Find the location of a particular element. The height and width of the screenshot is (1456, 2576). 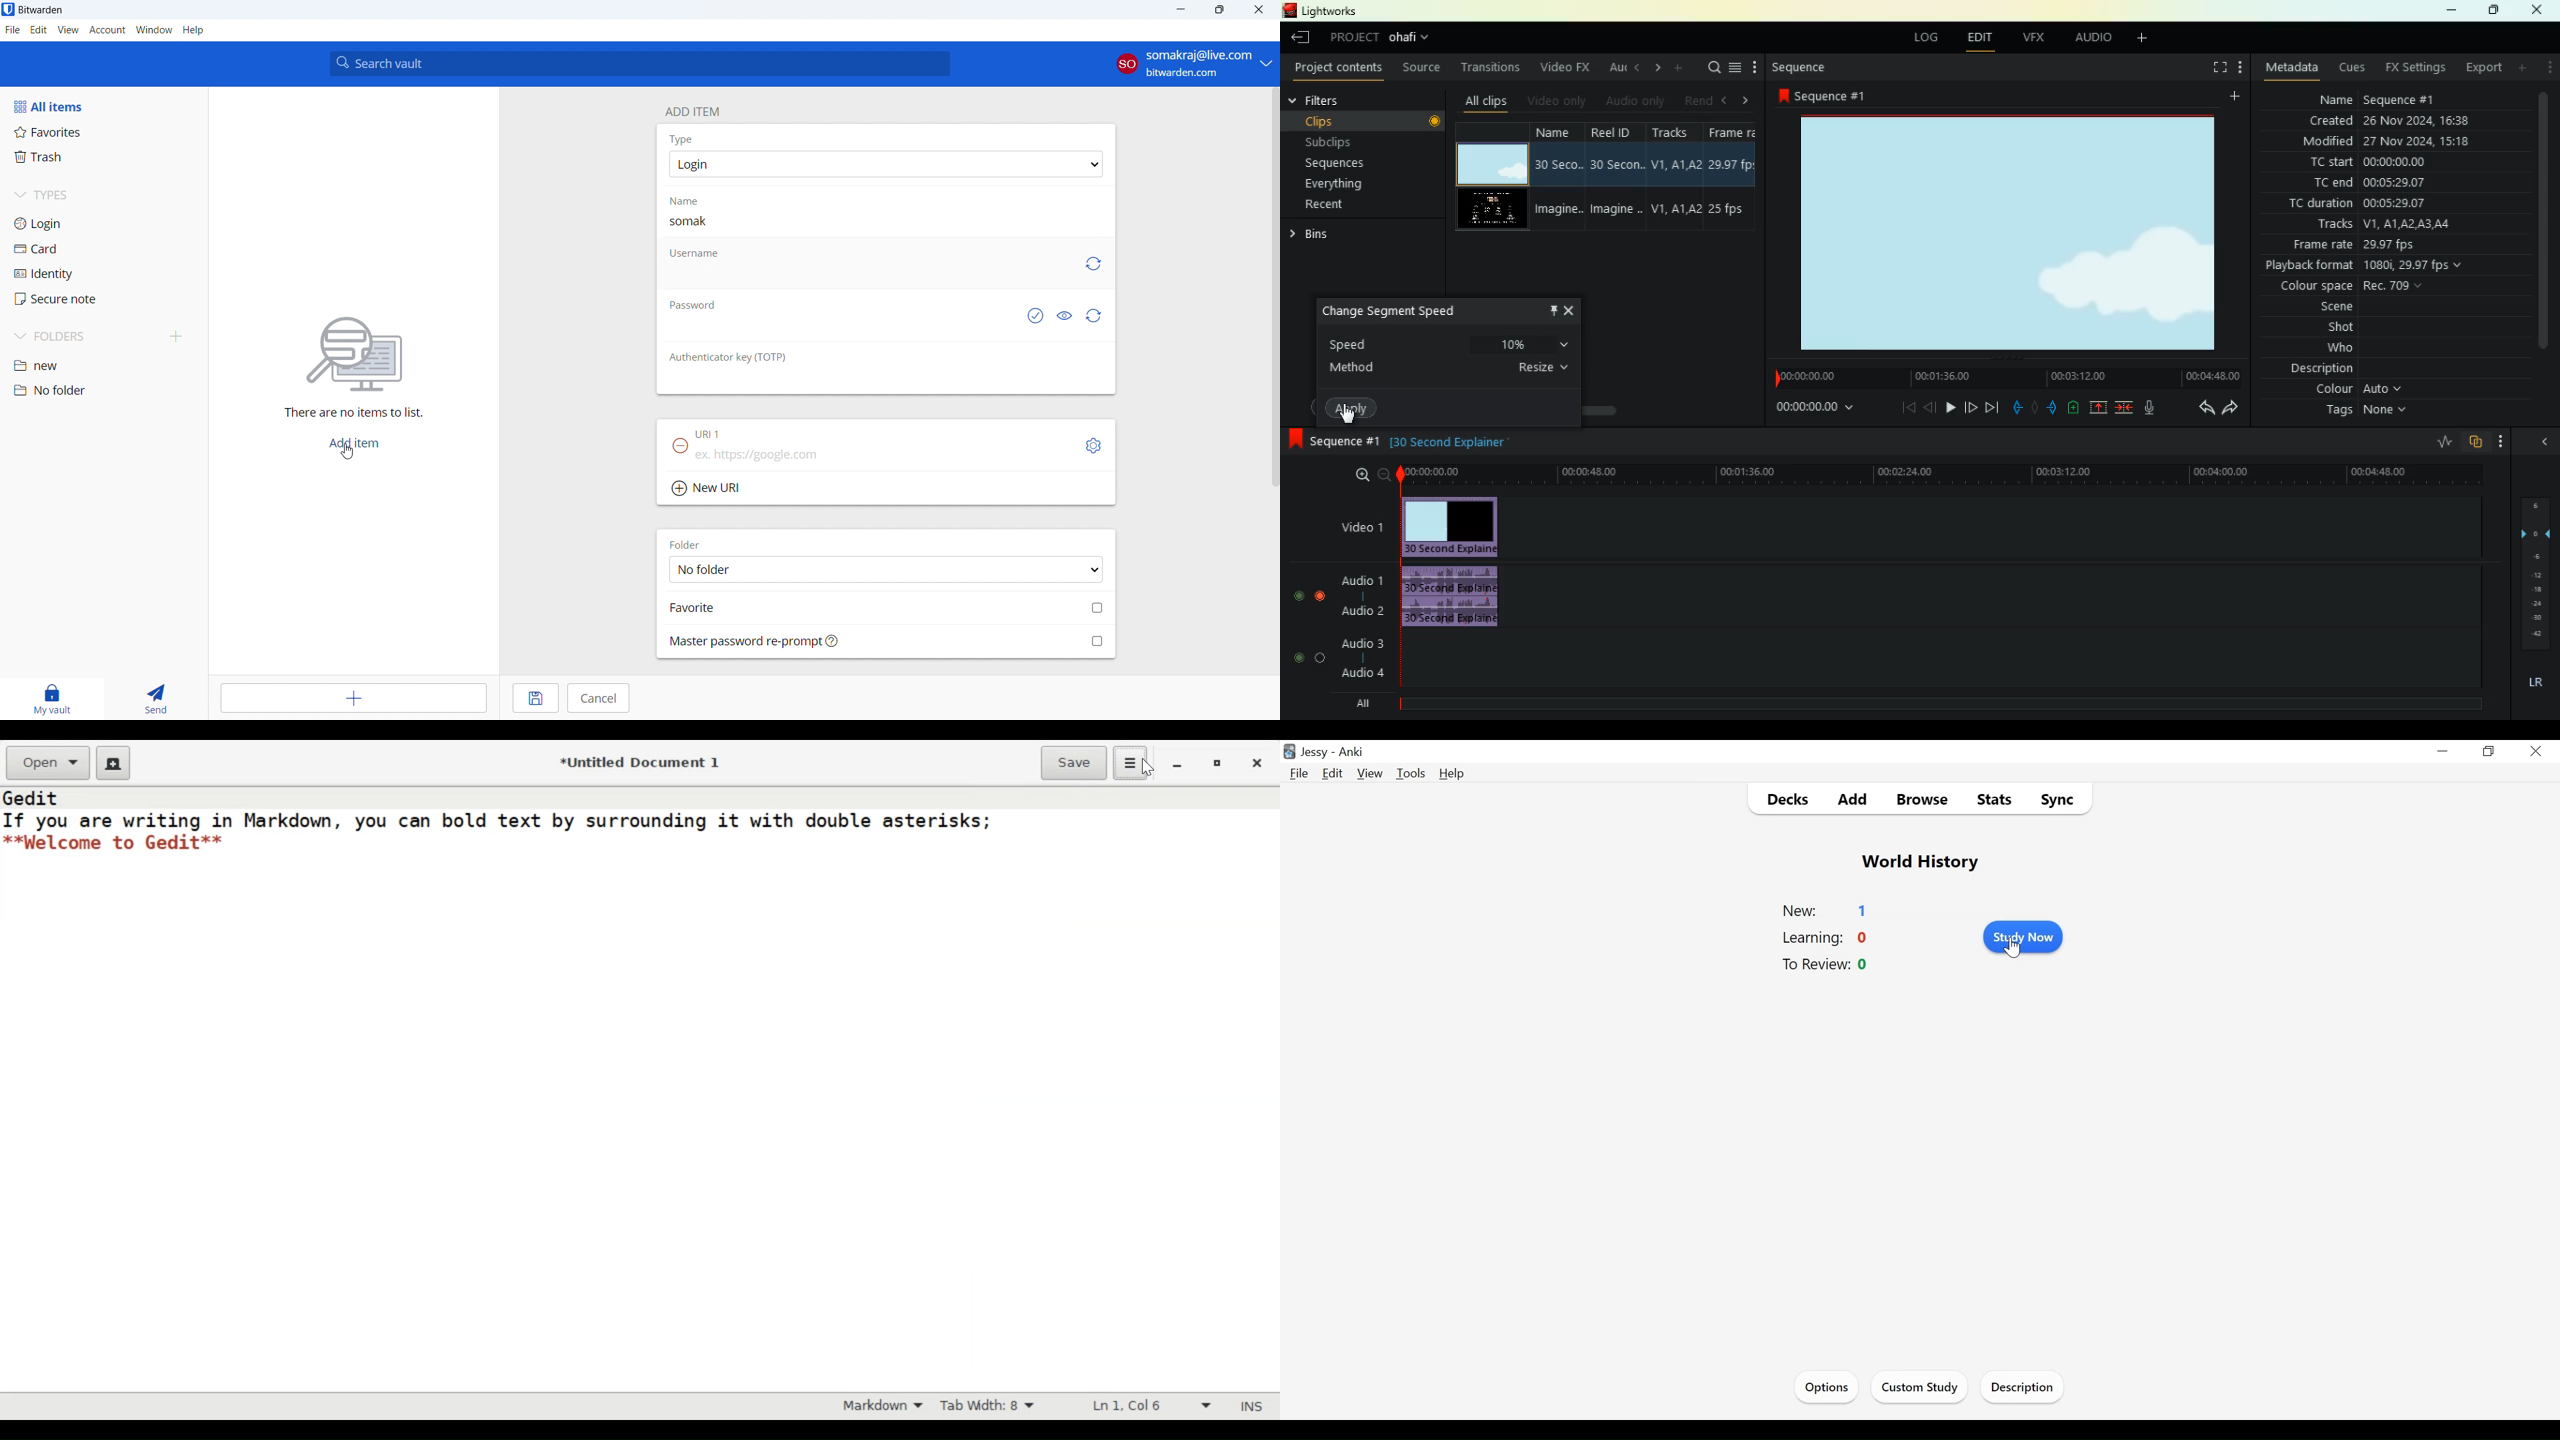

Sync is located at coordinates (2053, 799).